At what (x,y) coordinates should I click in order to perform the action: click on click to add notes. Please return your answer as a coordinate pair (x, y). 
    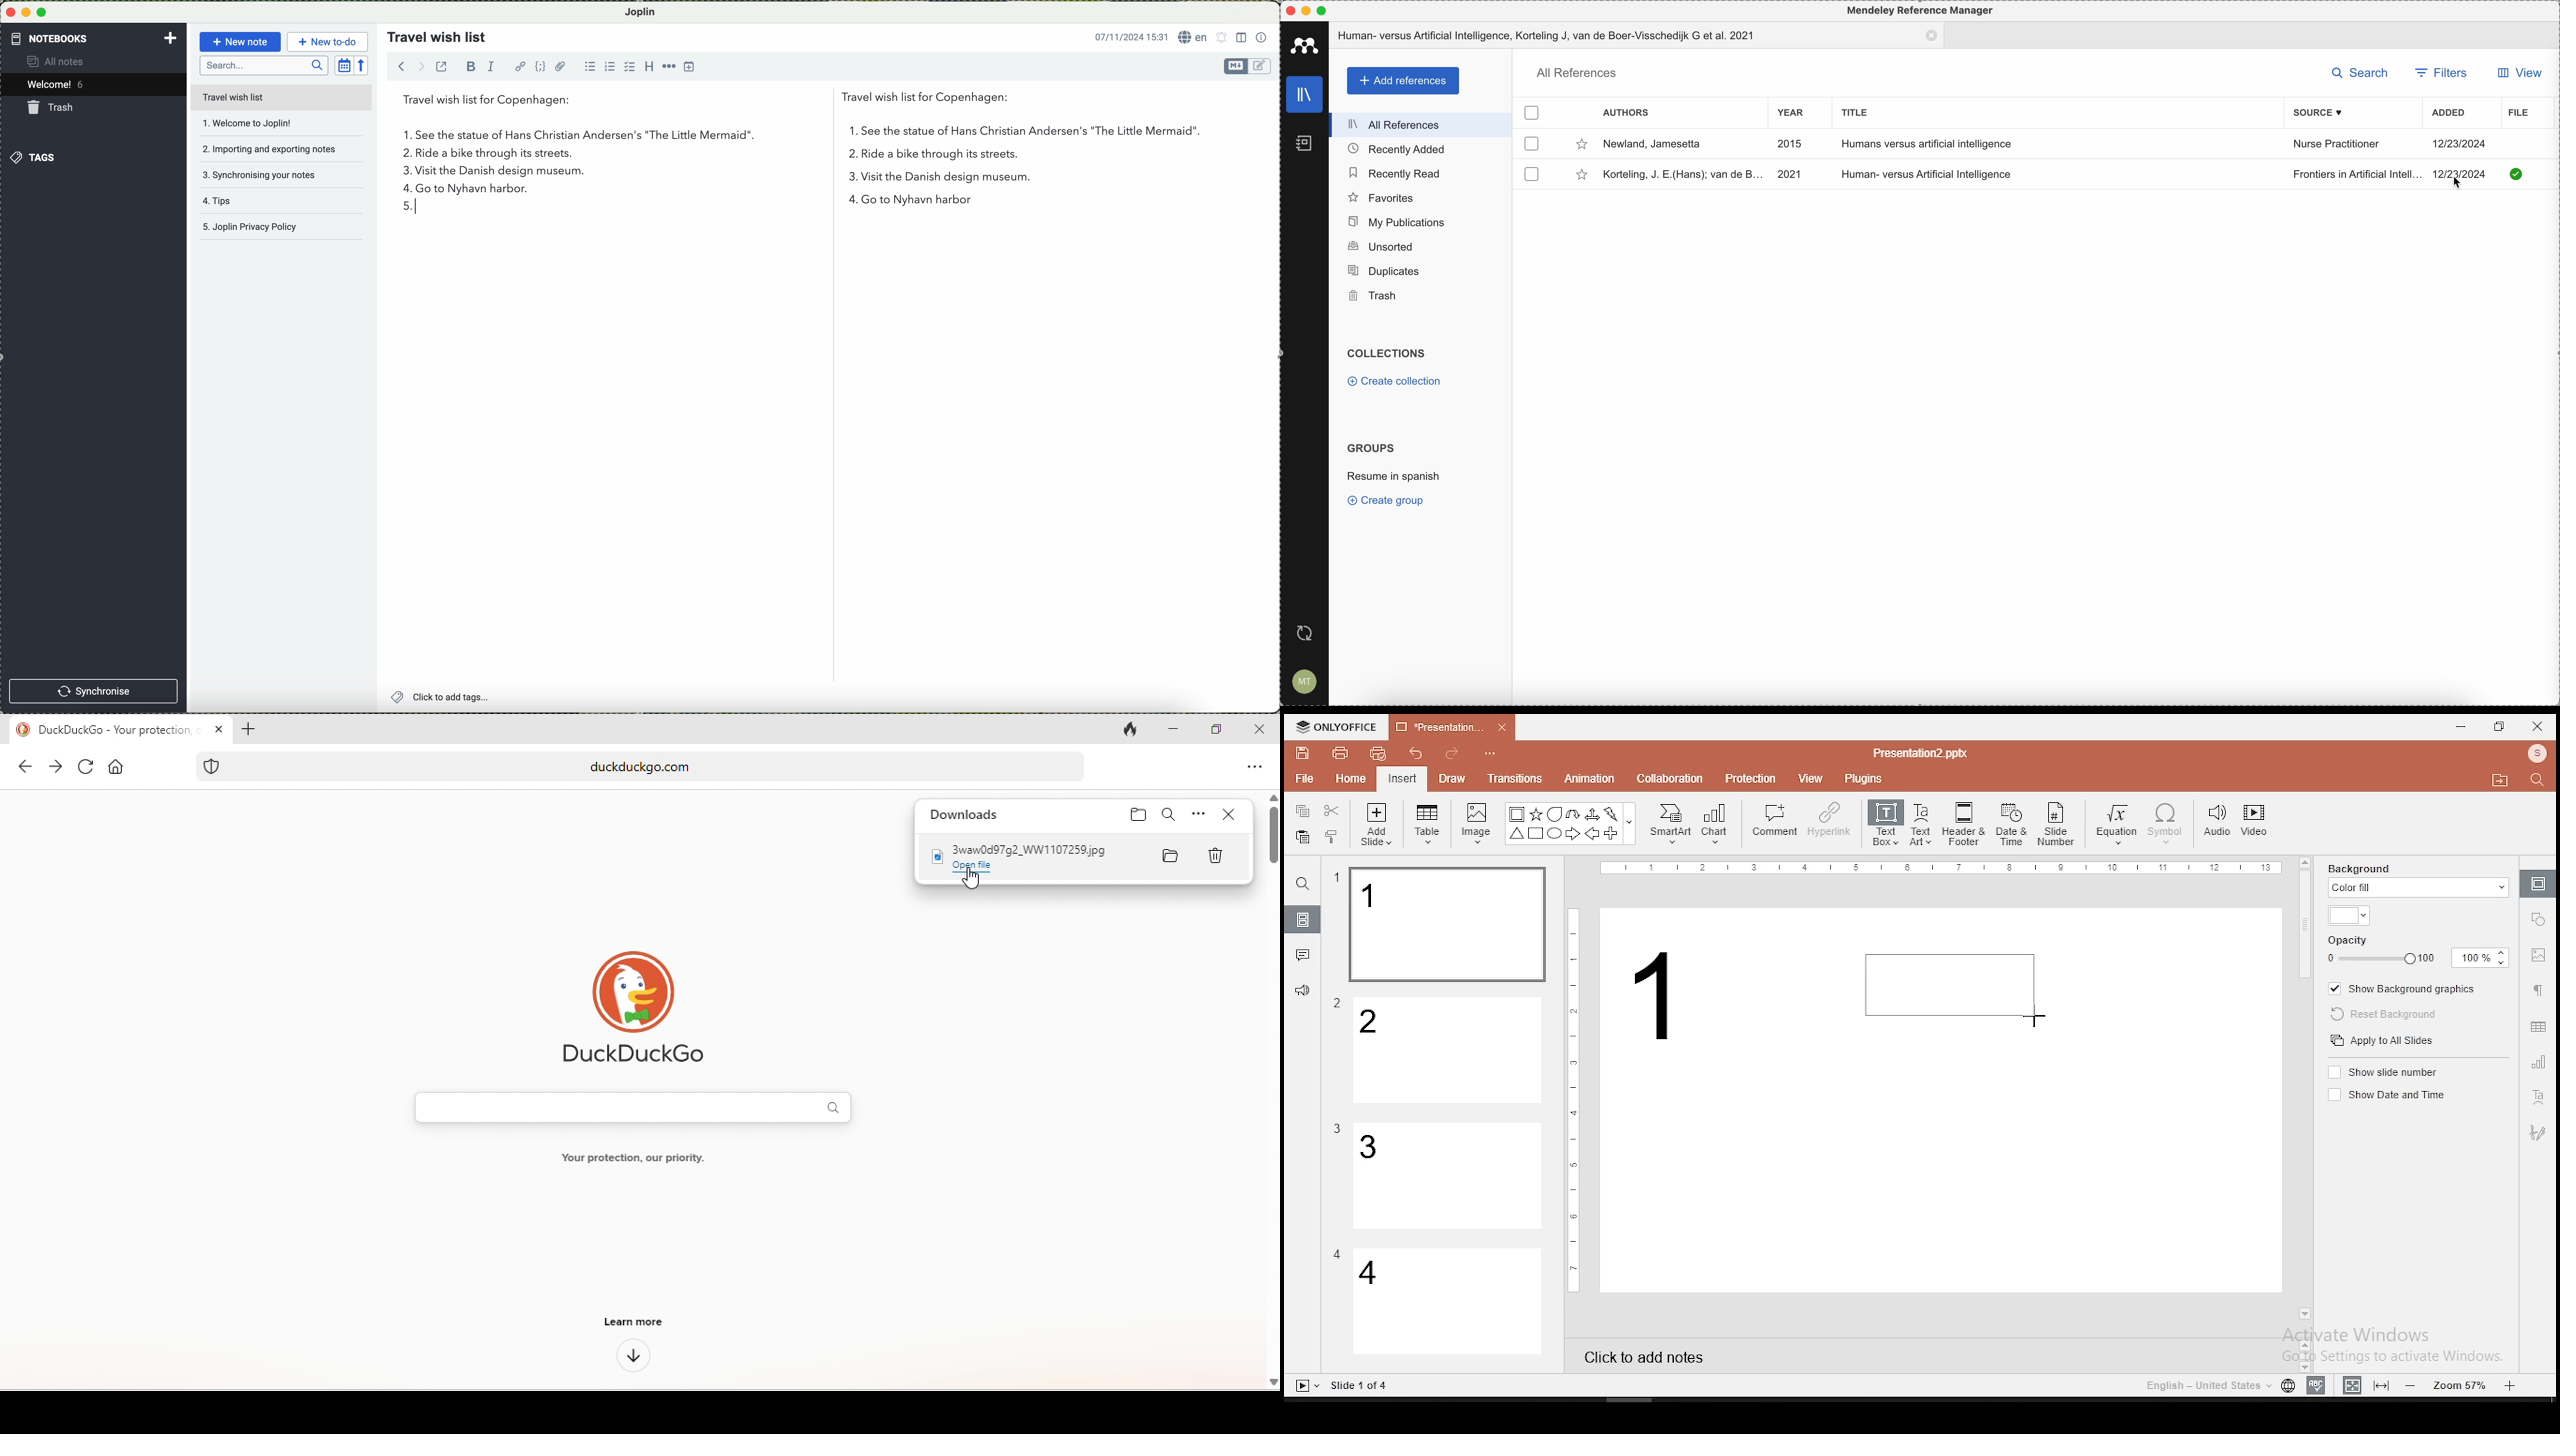
    Looking at the image, I should click on (1650, 1355).